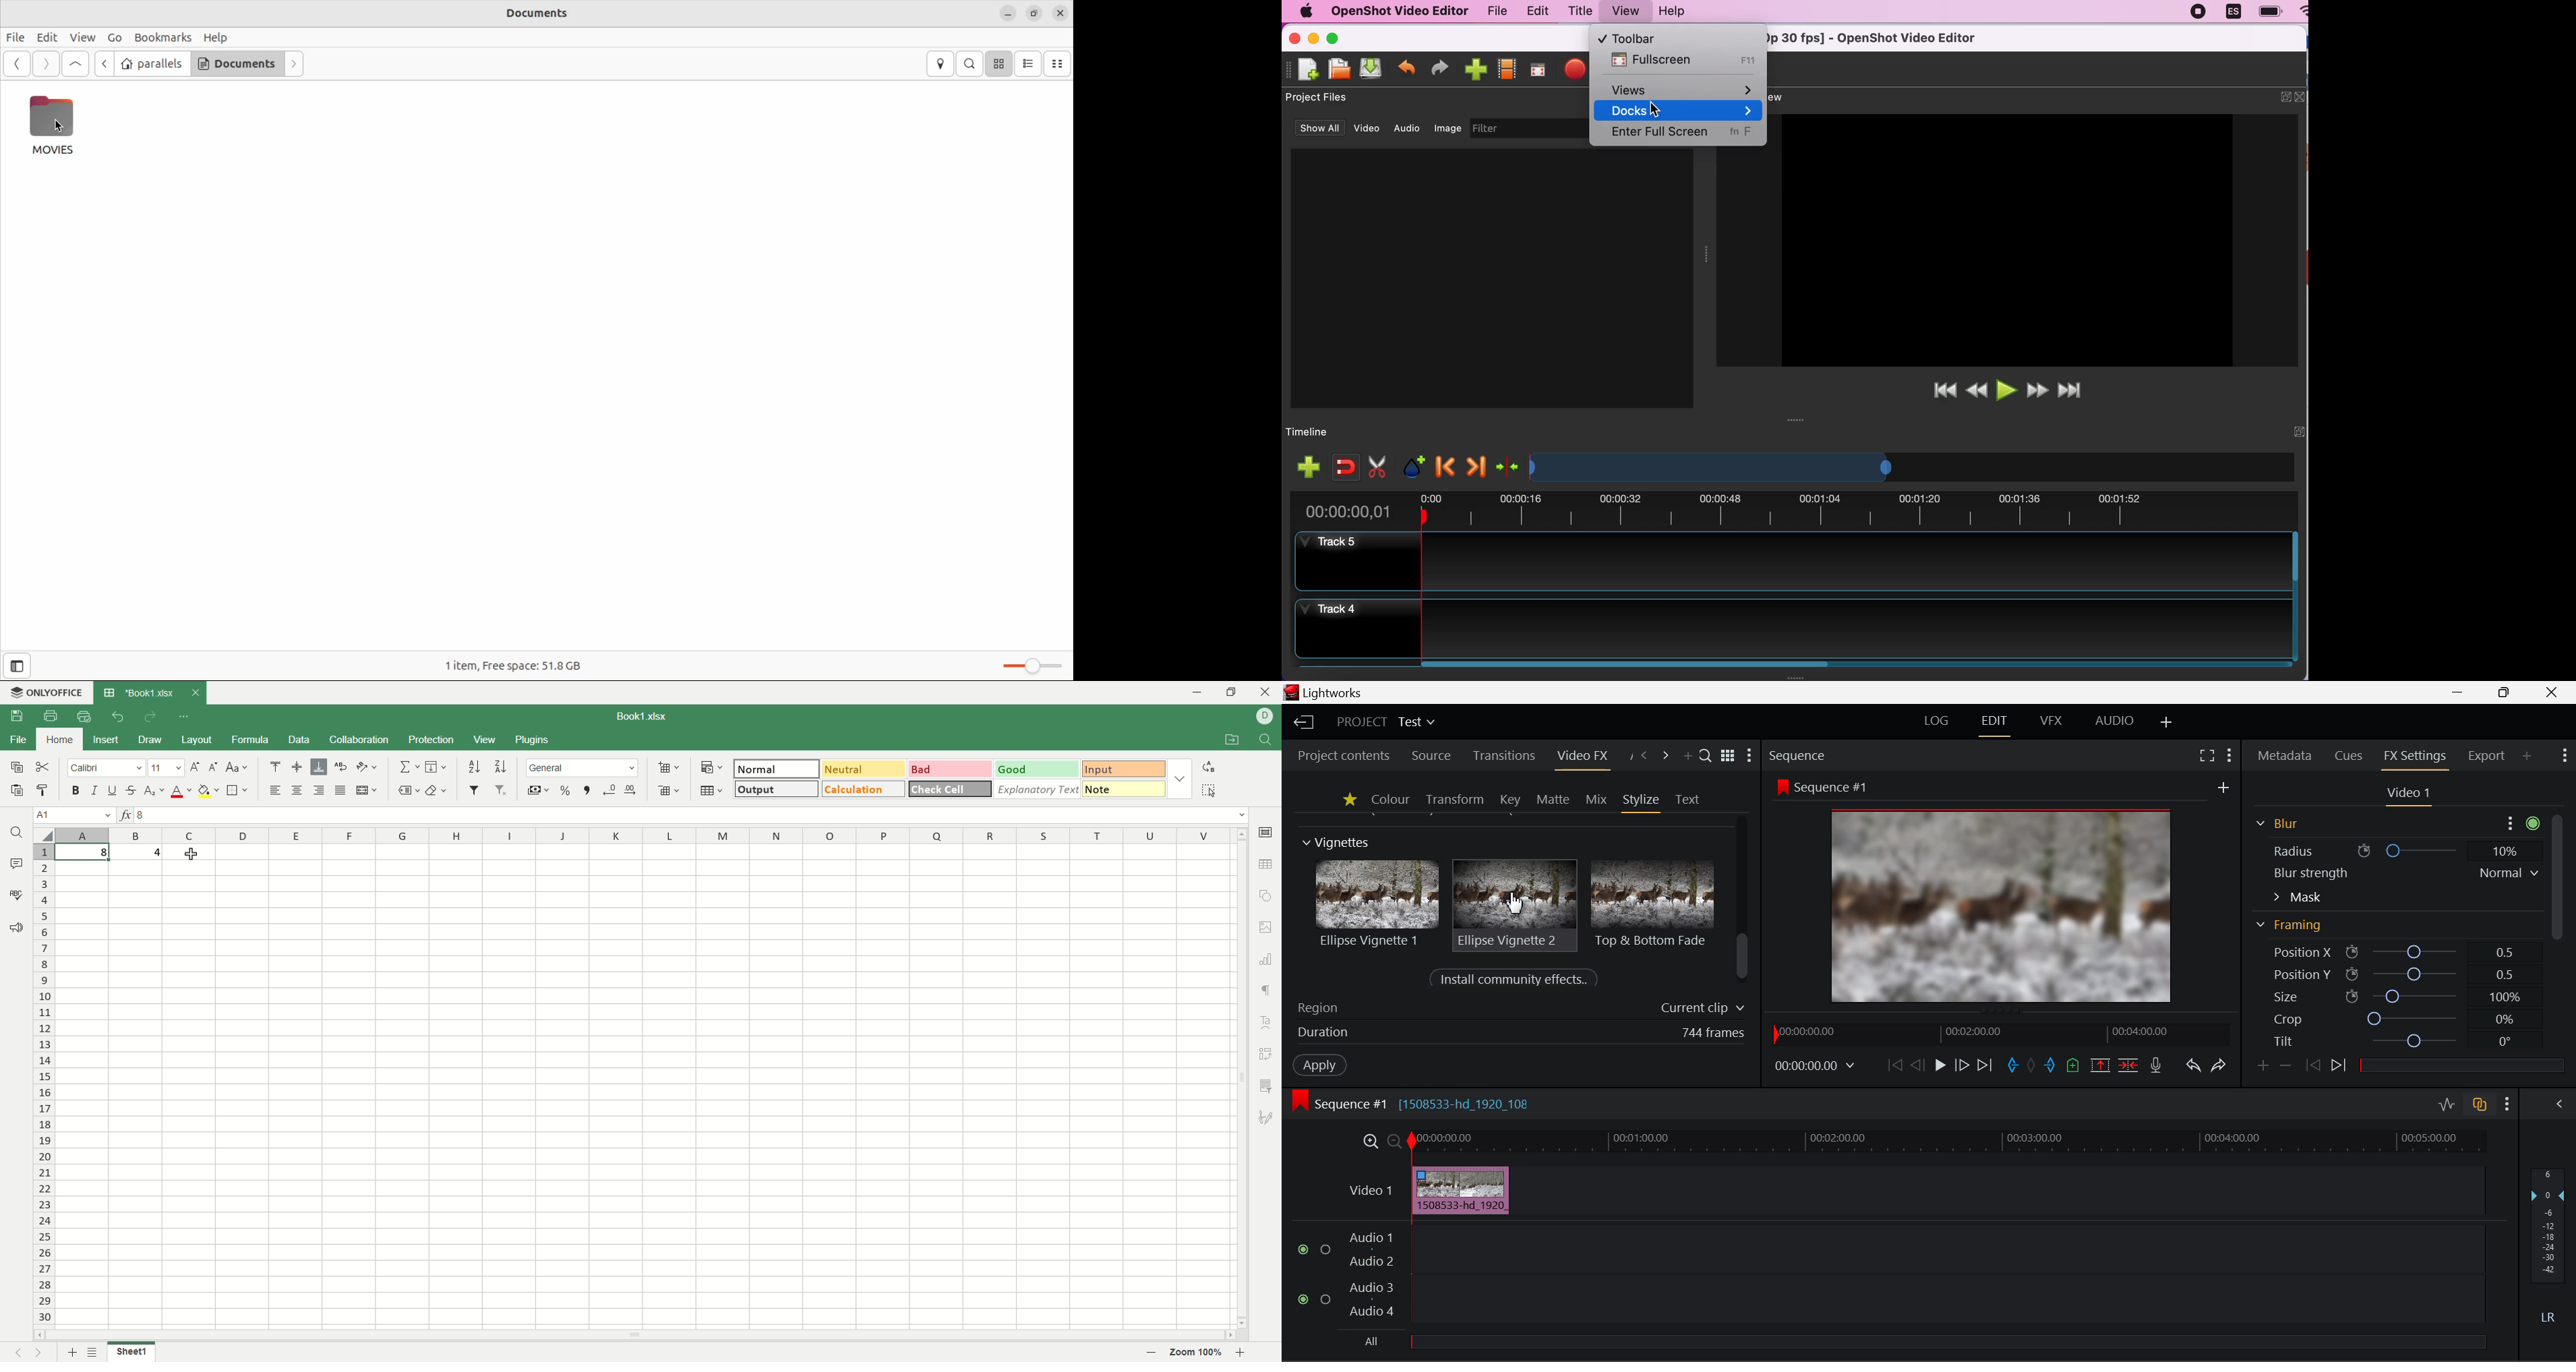  What do you see at coordinates (502, 766) in the screenshot?
I see `sort descending` at bounding box center [502, 766].